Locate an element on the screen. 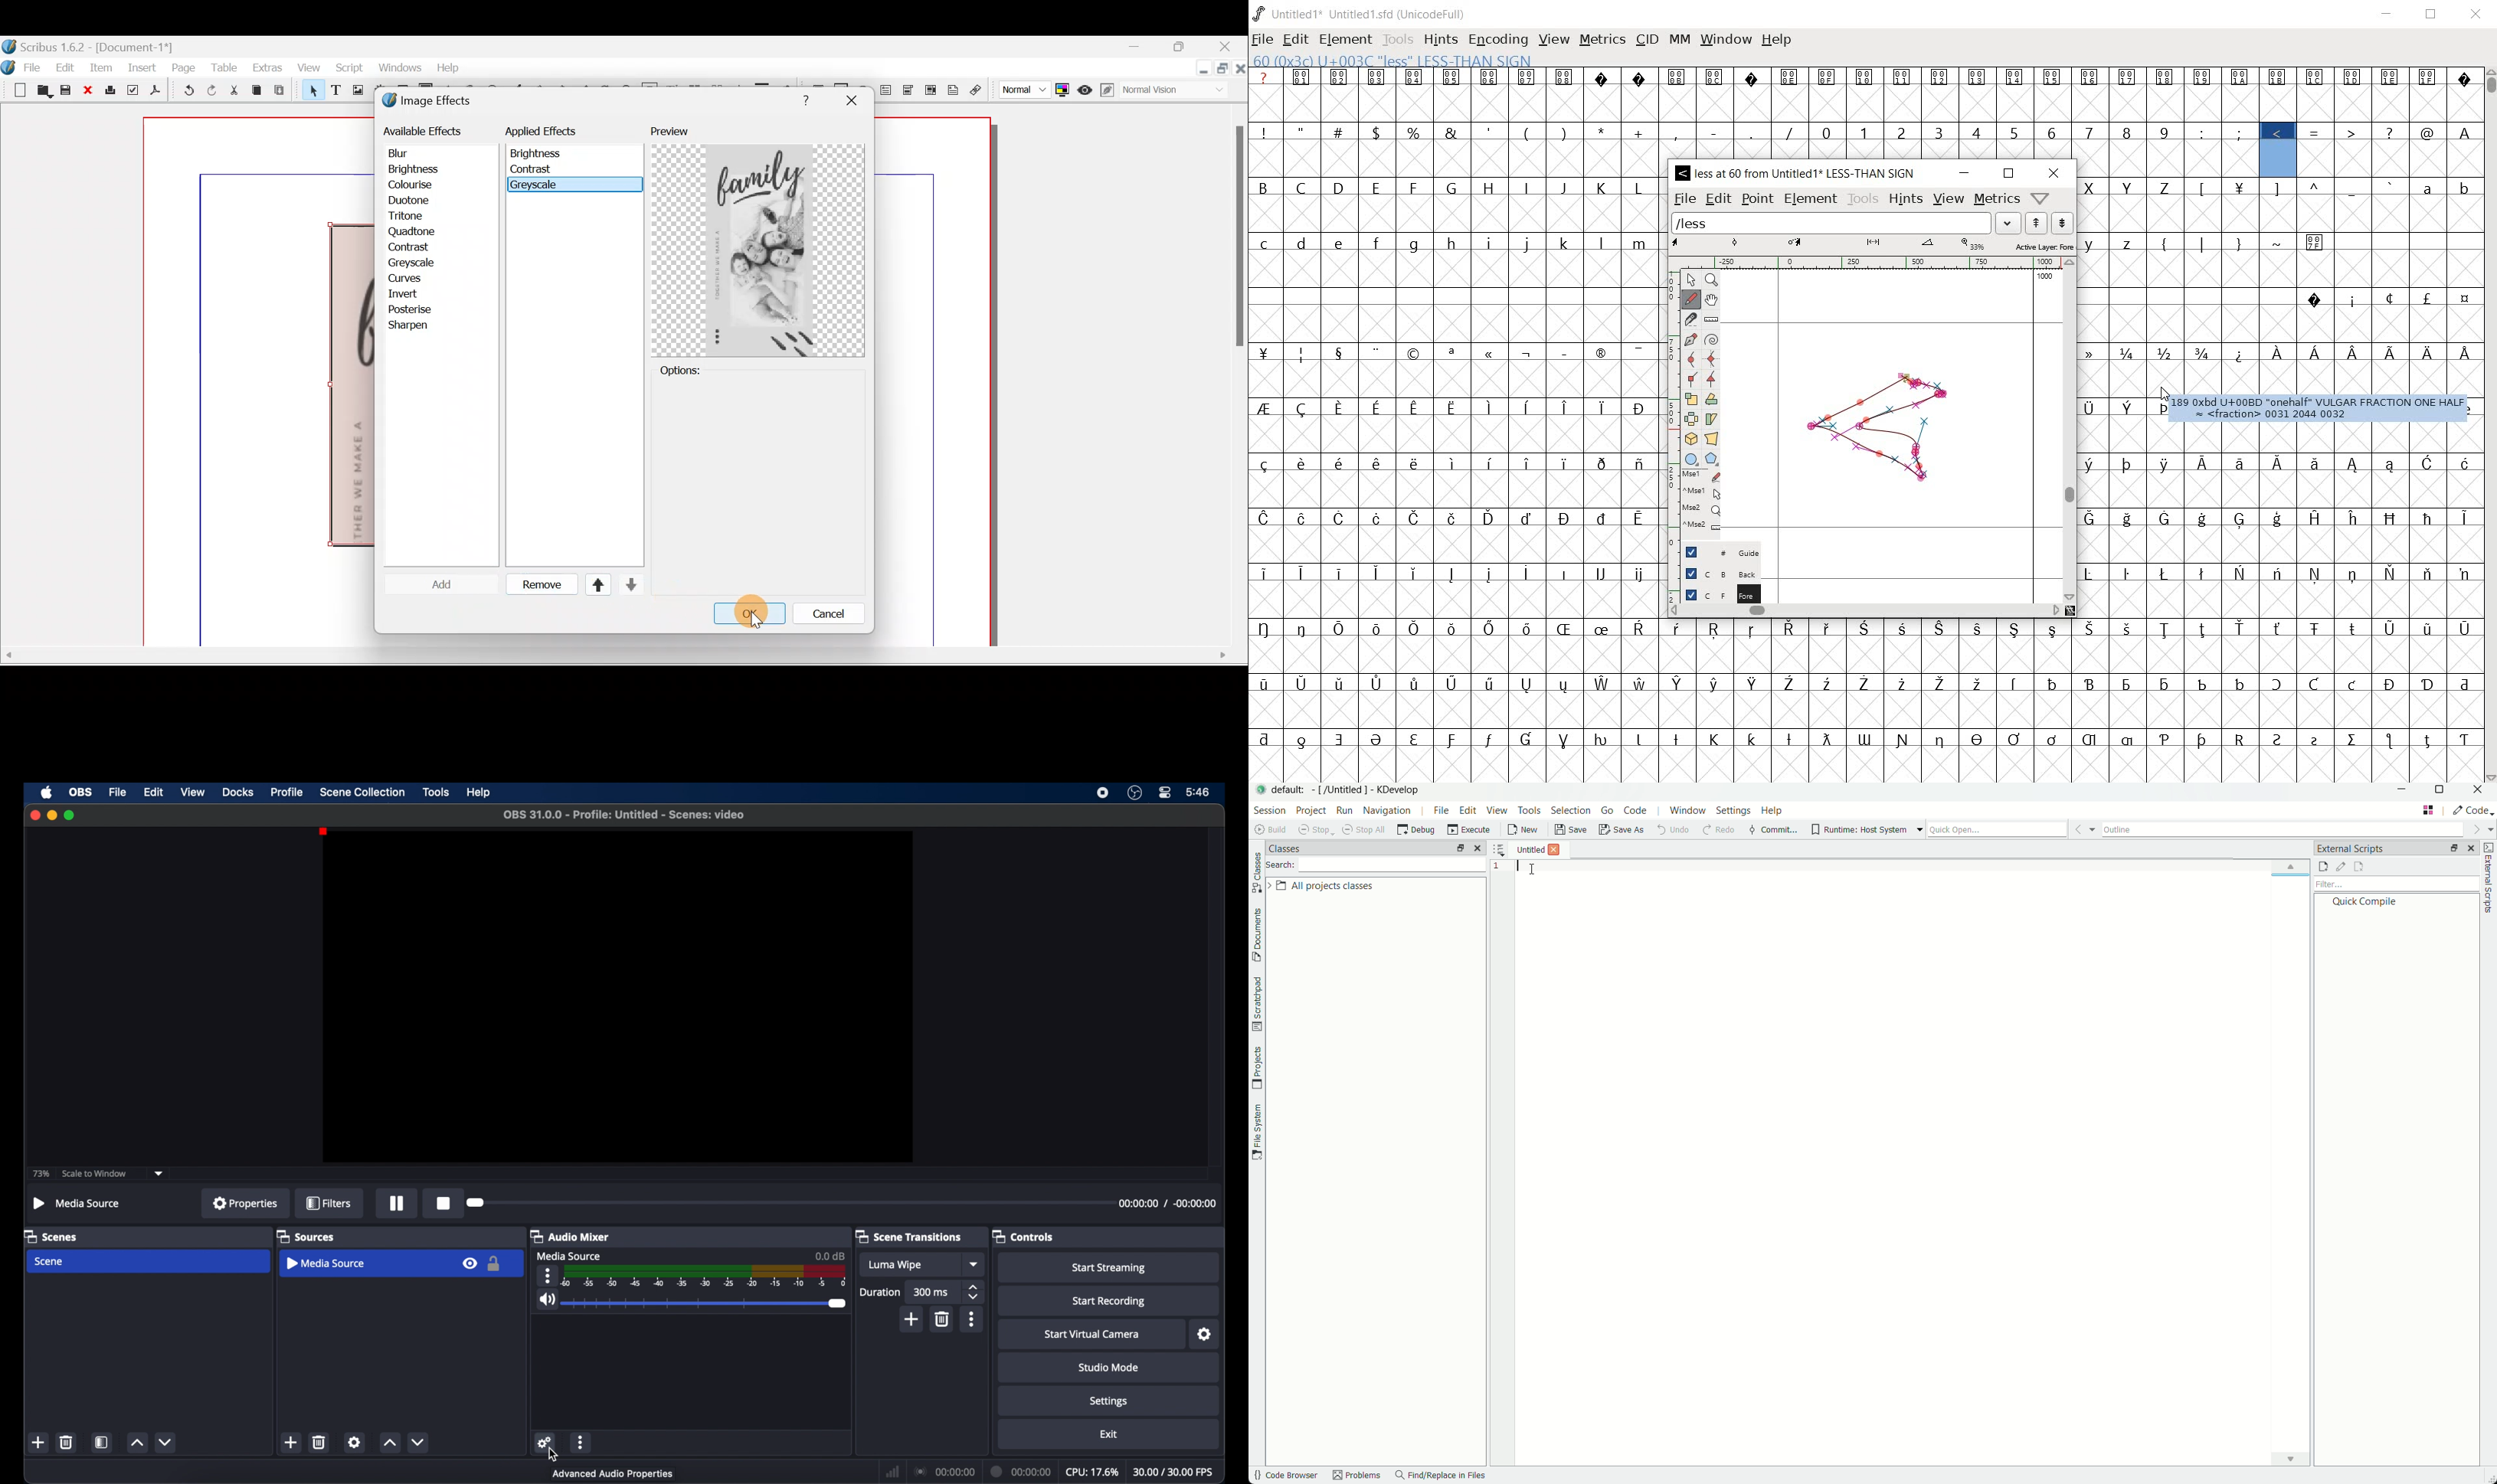 The image size is (2520, 1484). symbols is located at coordinates (2317, 130).